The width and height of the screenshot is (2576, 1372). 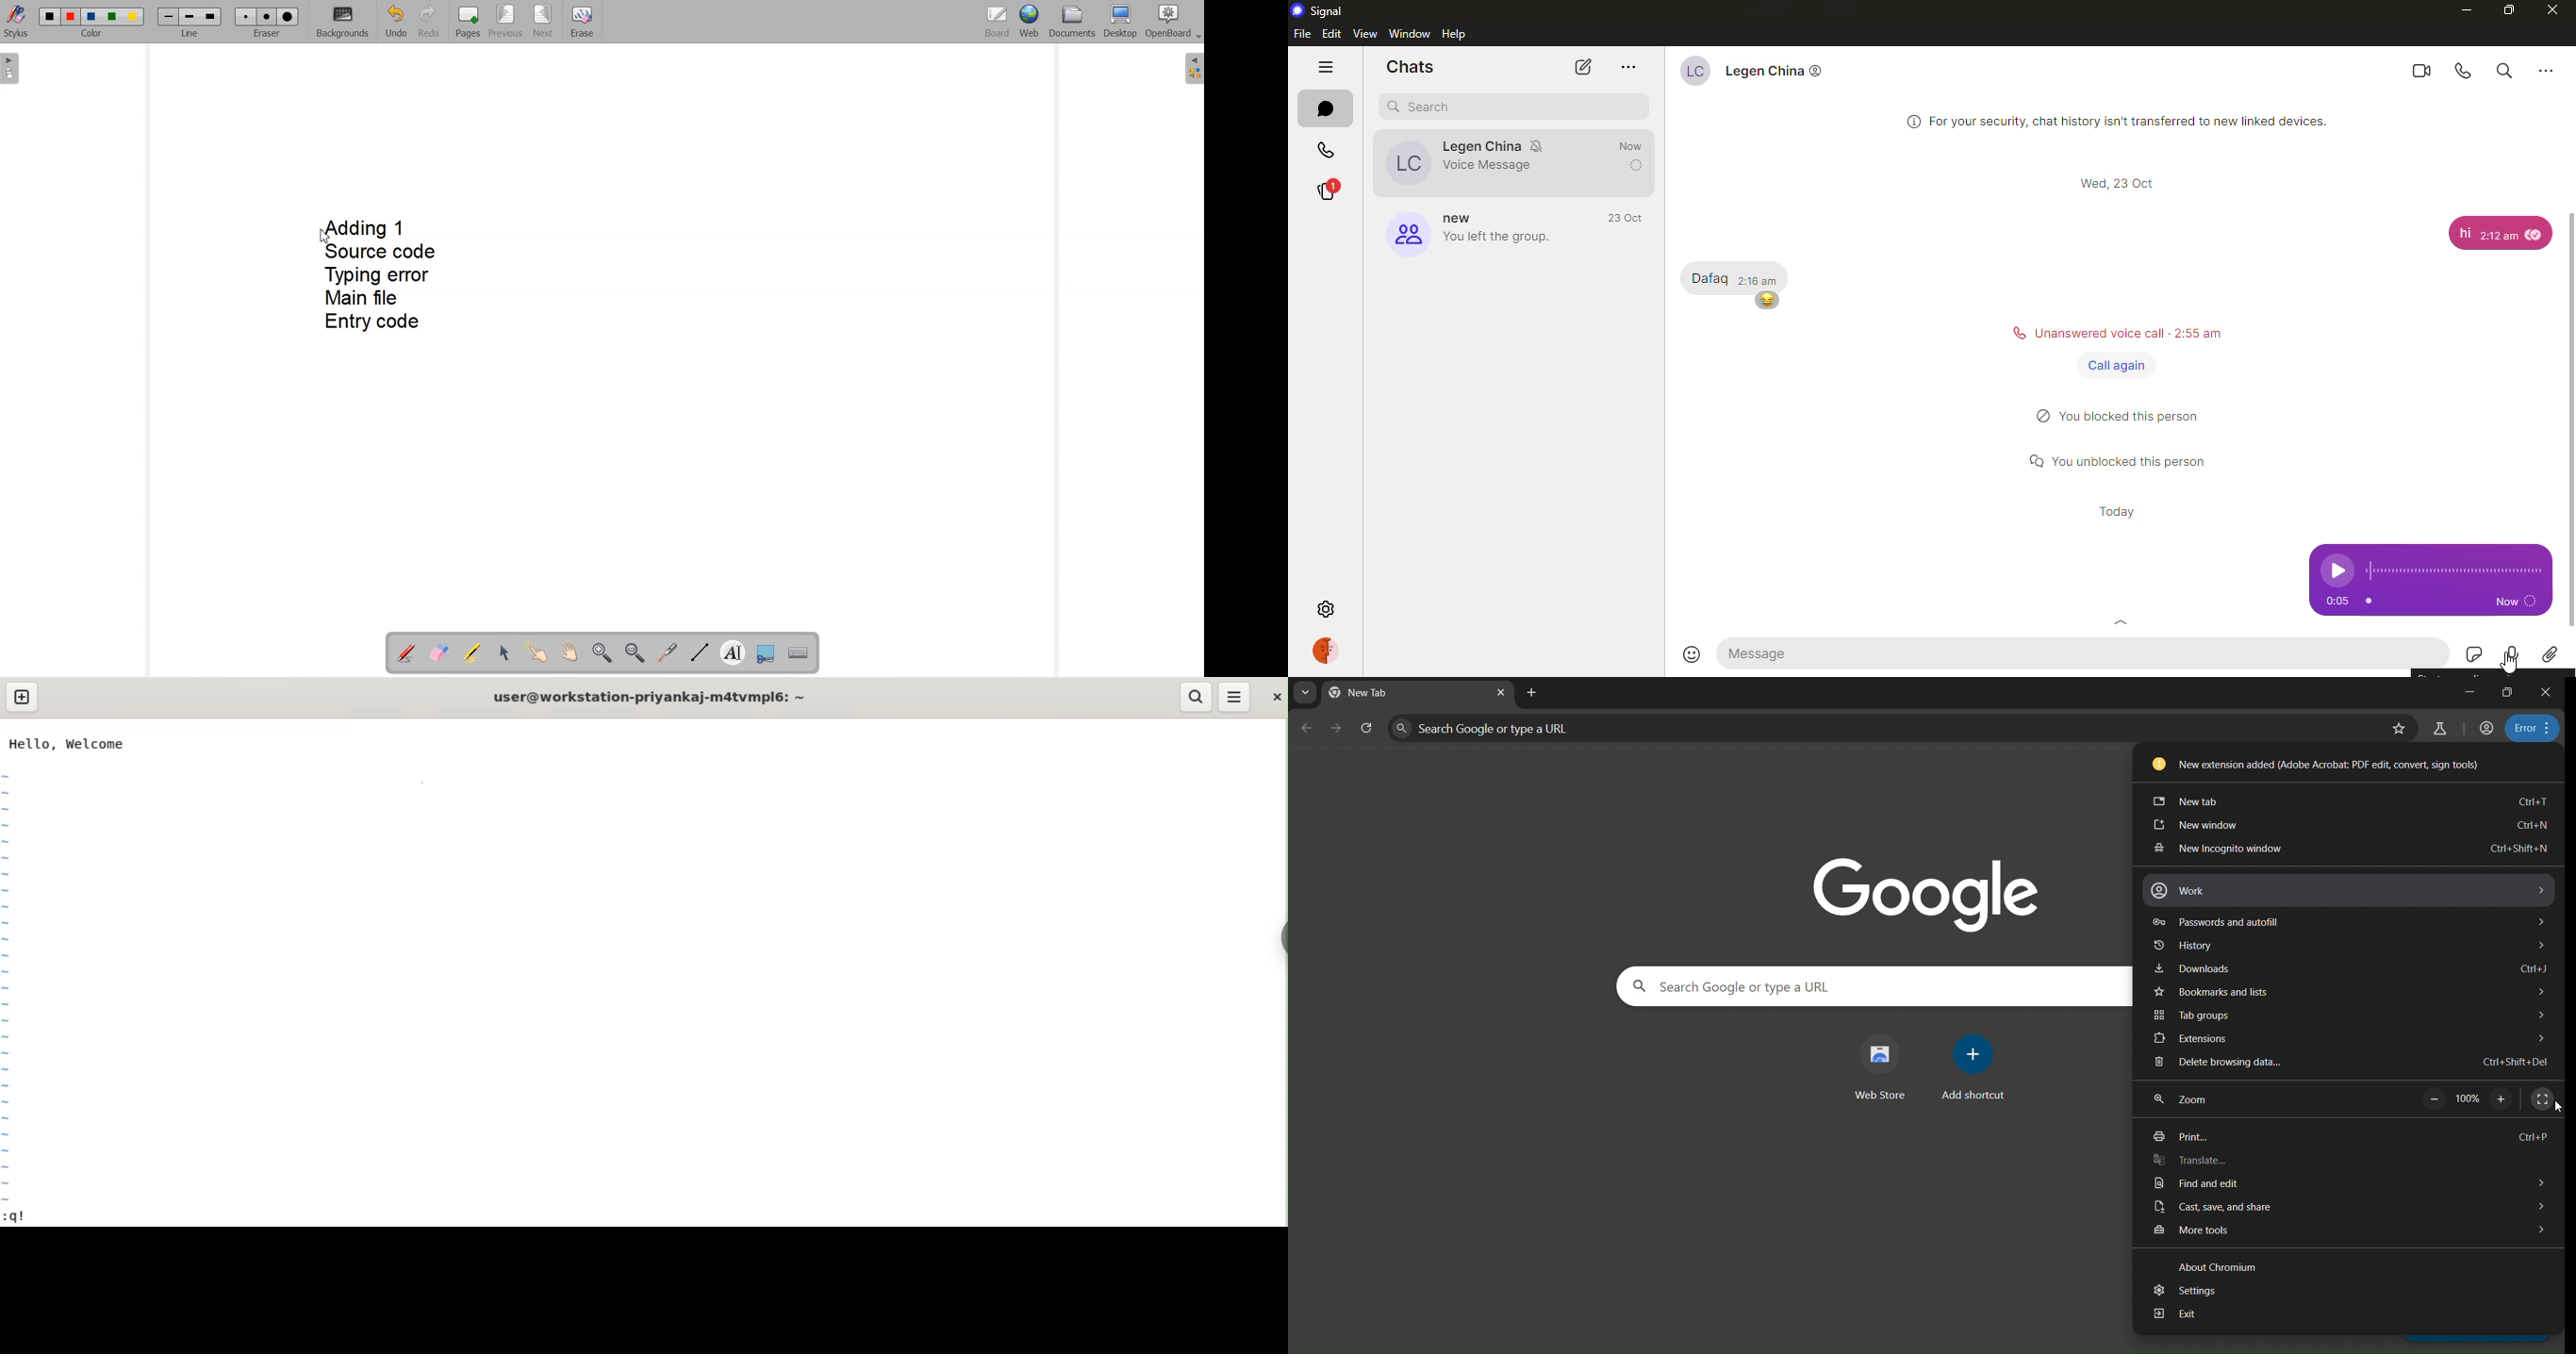 I want to click on call again, so click(x=2120, y=366).